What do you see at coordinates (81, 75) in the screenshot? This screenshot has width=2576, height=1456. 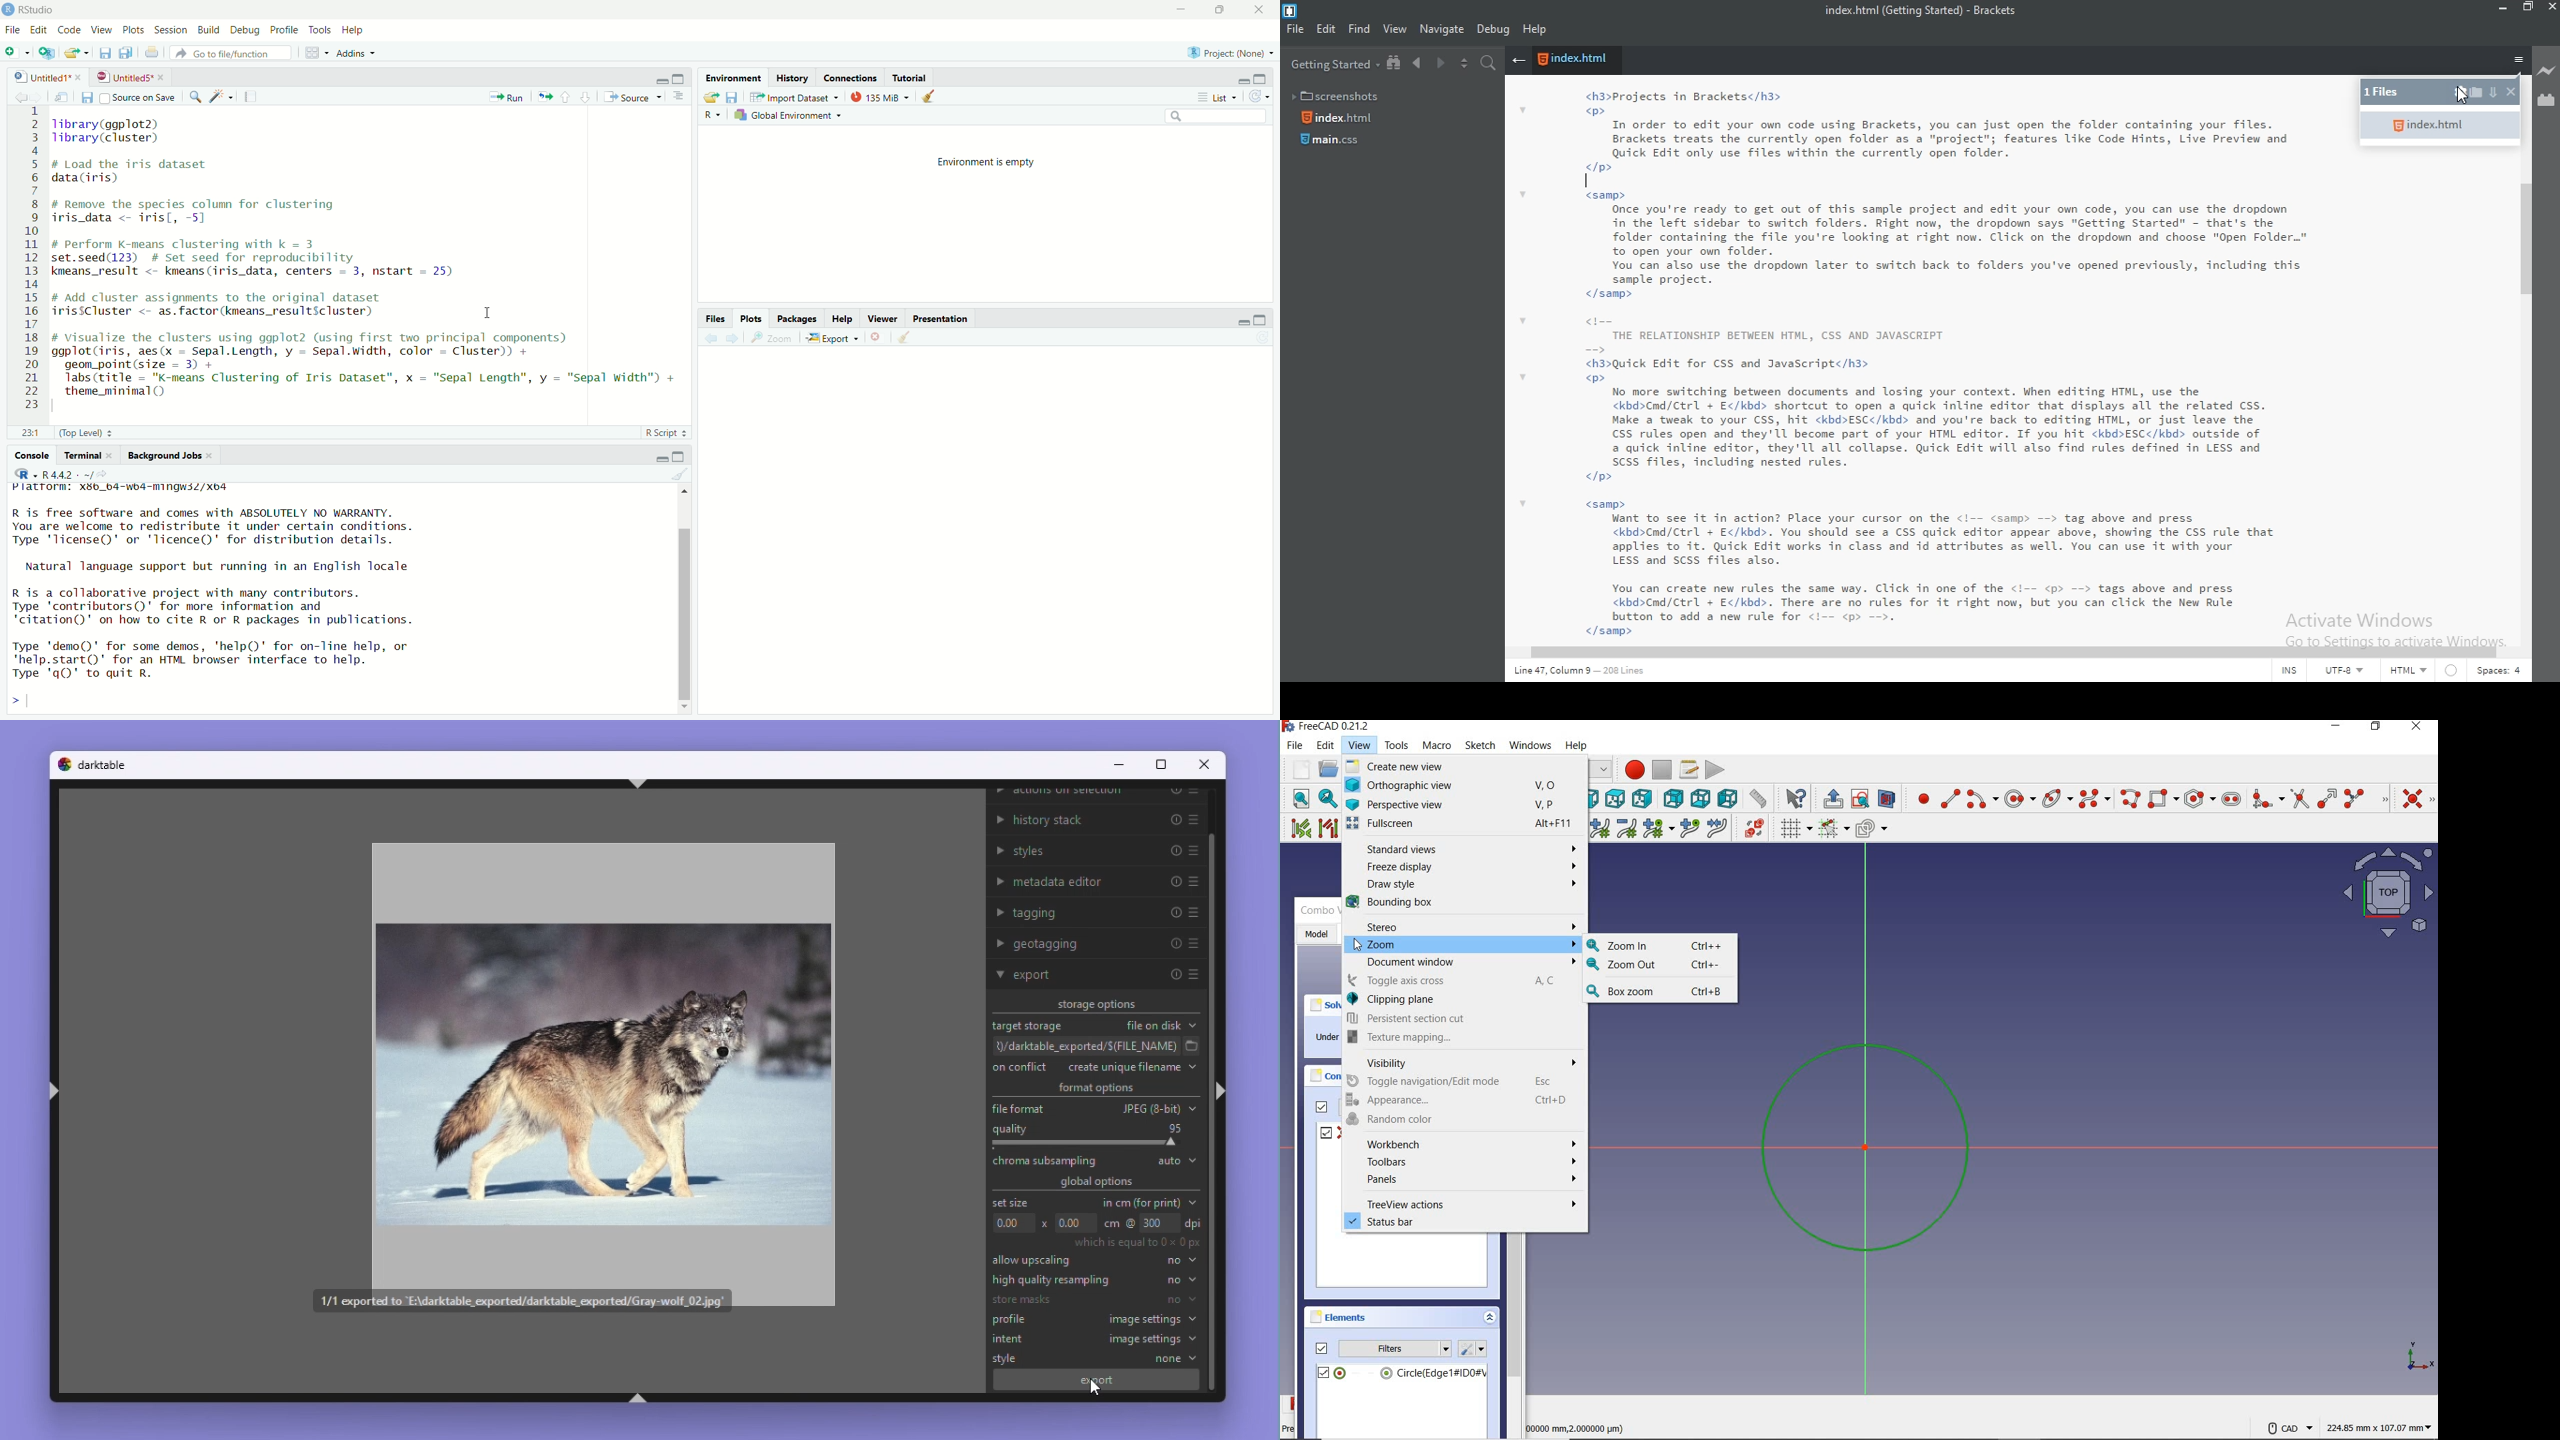 I see `close` at bounding box center [81, 75].